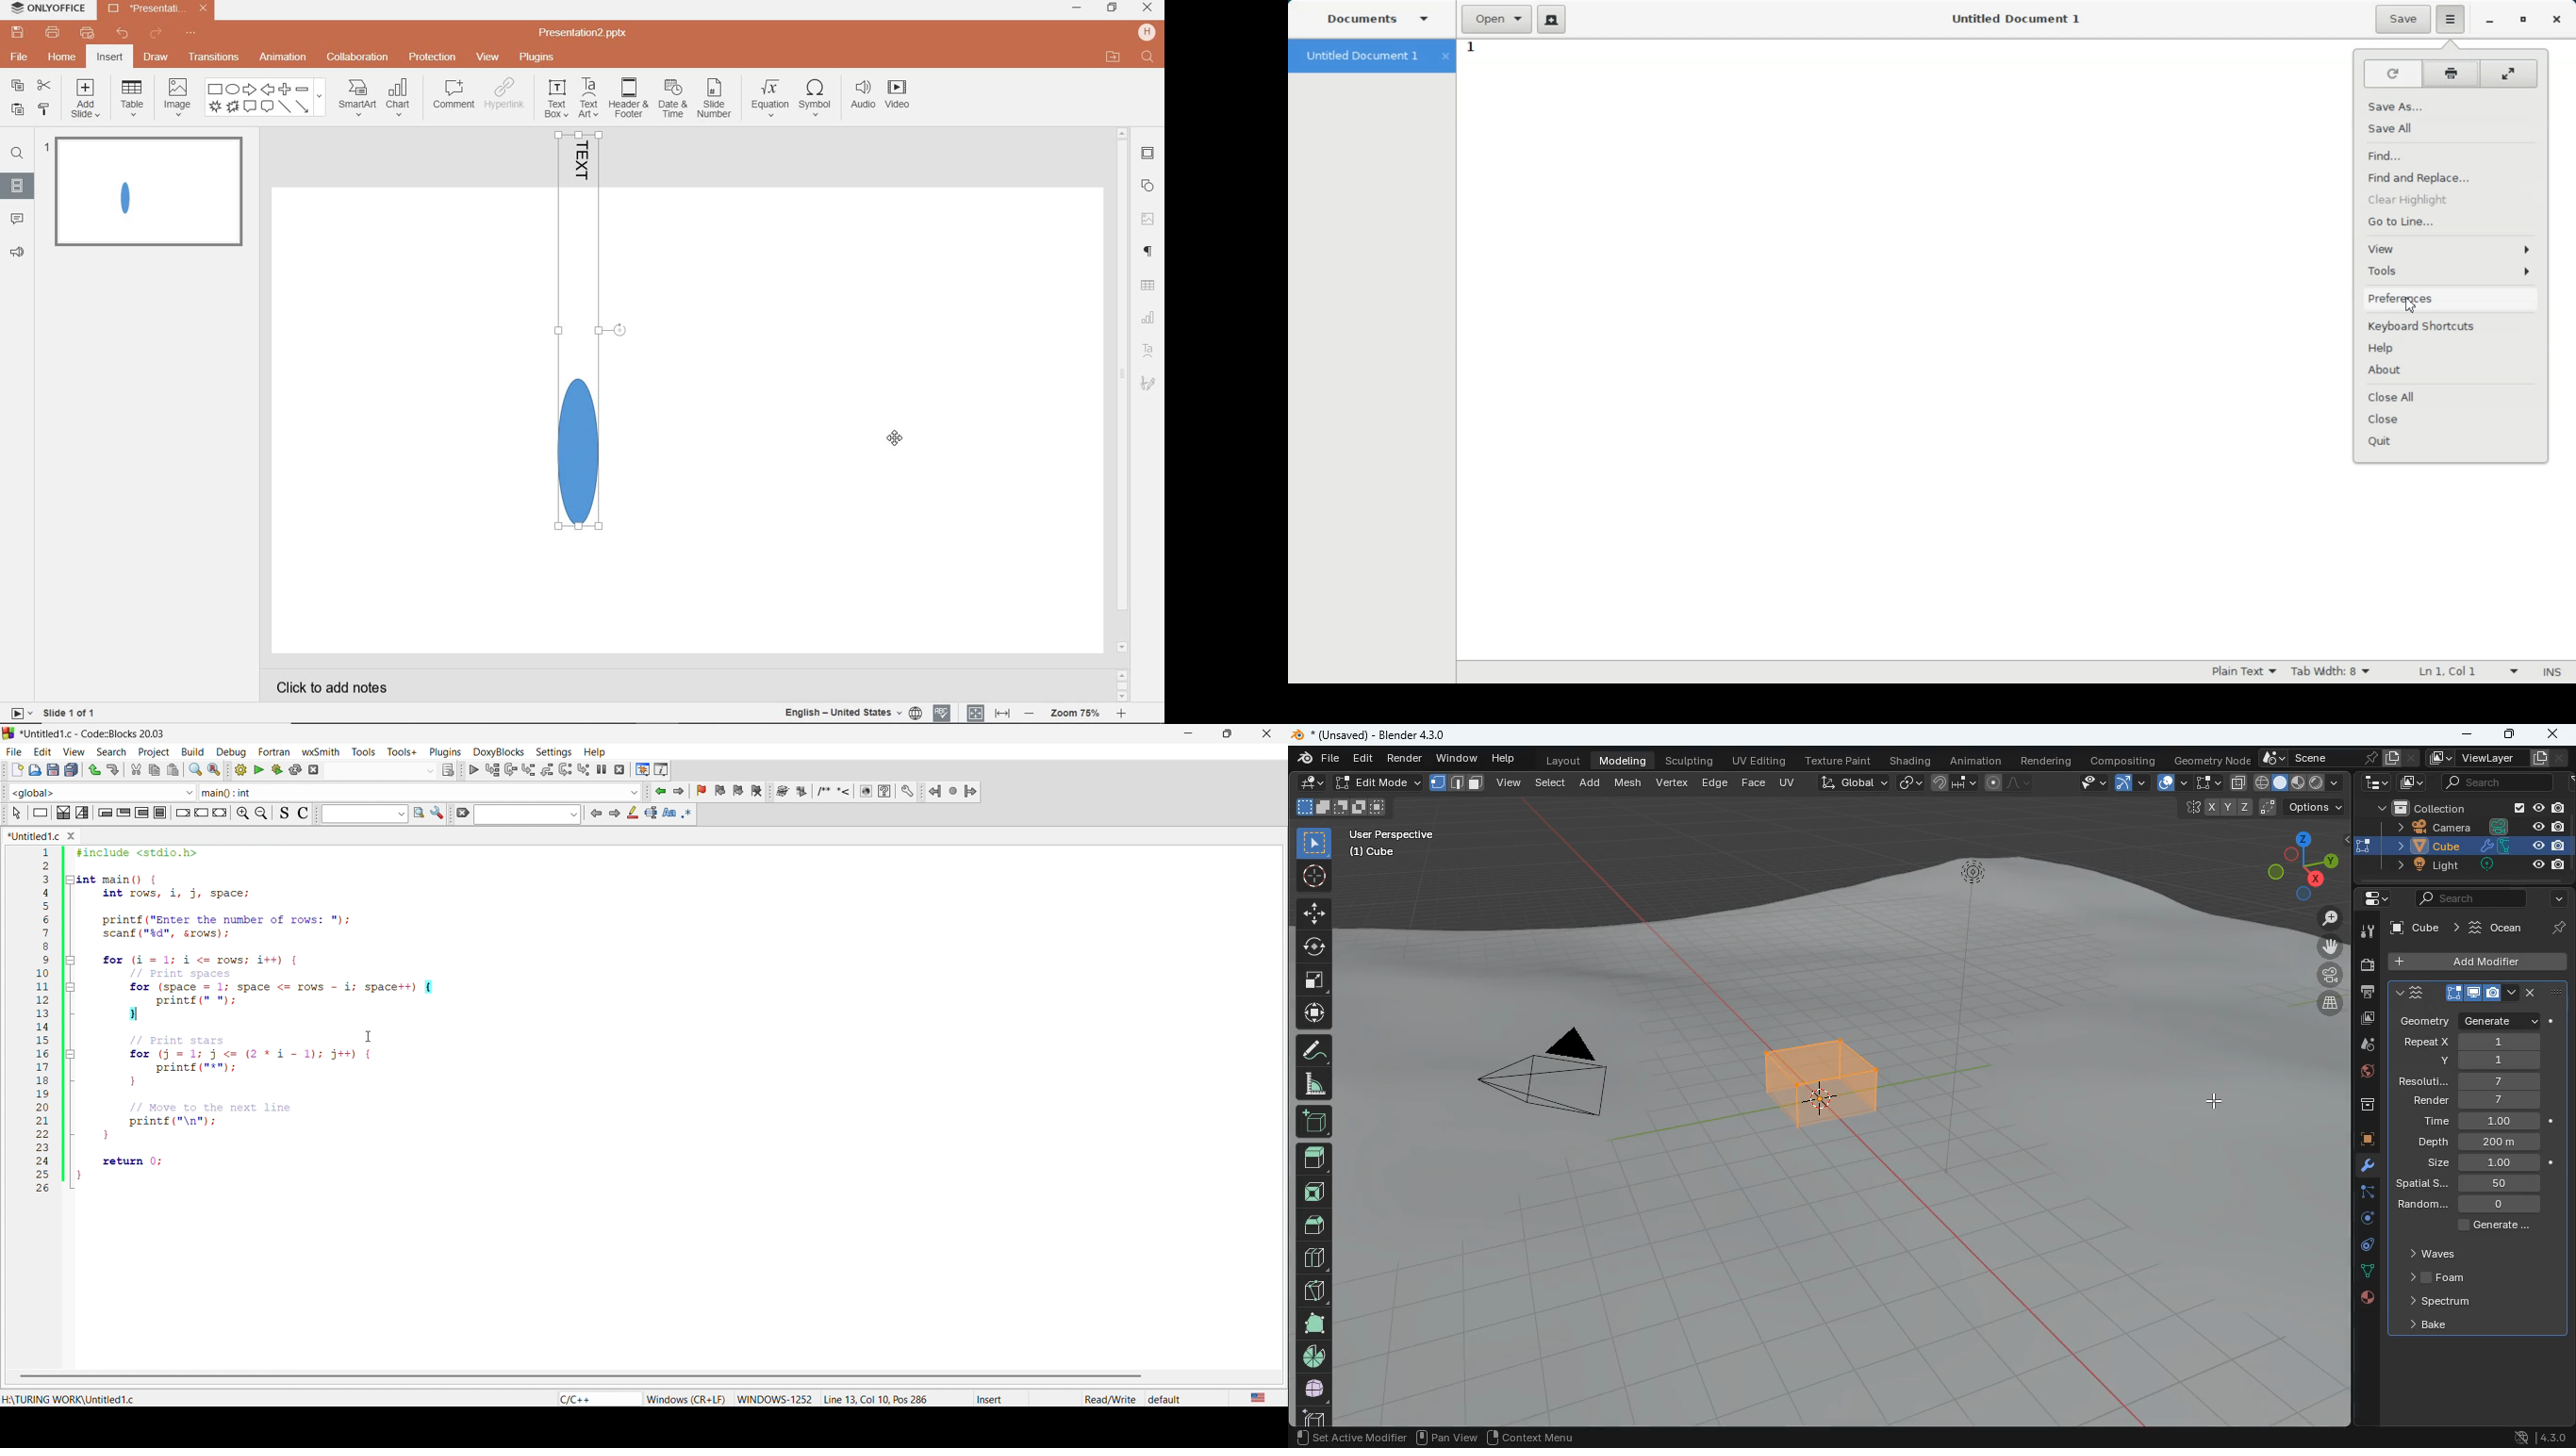 This screenshot has width=2576, height=1456. Describe the element at coordinates (944, 712) in the screenshot. I see `SPELL CHECKING` at that location.